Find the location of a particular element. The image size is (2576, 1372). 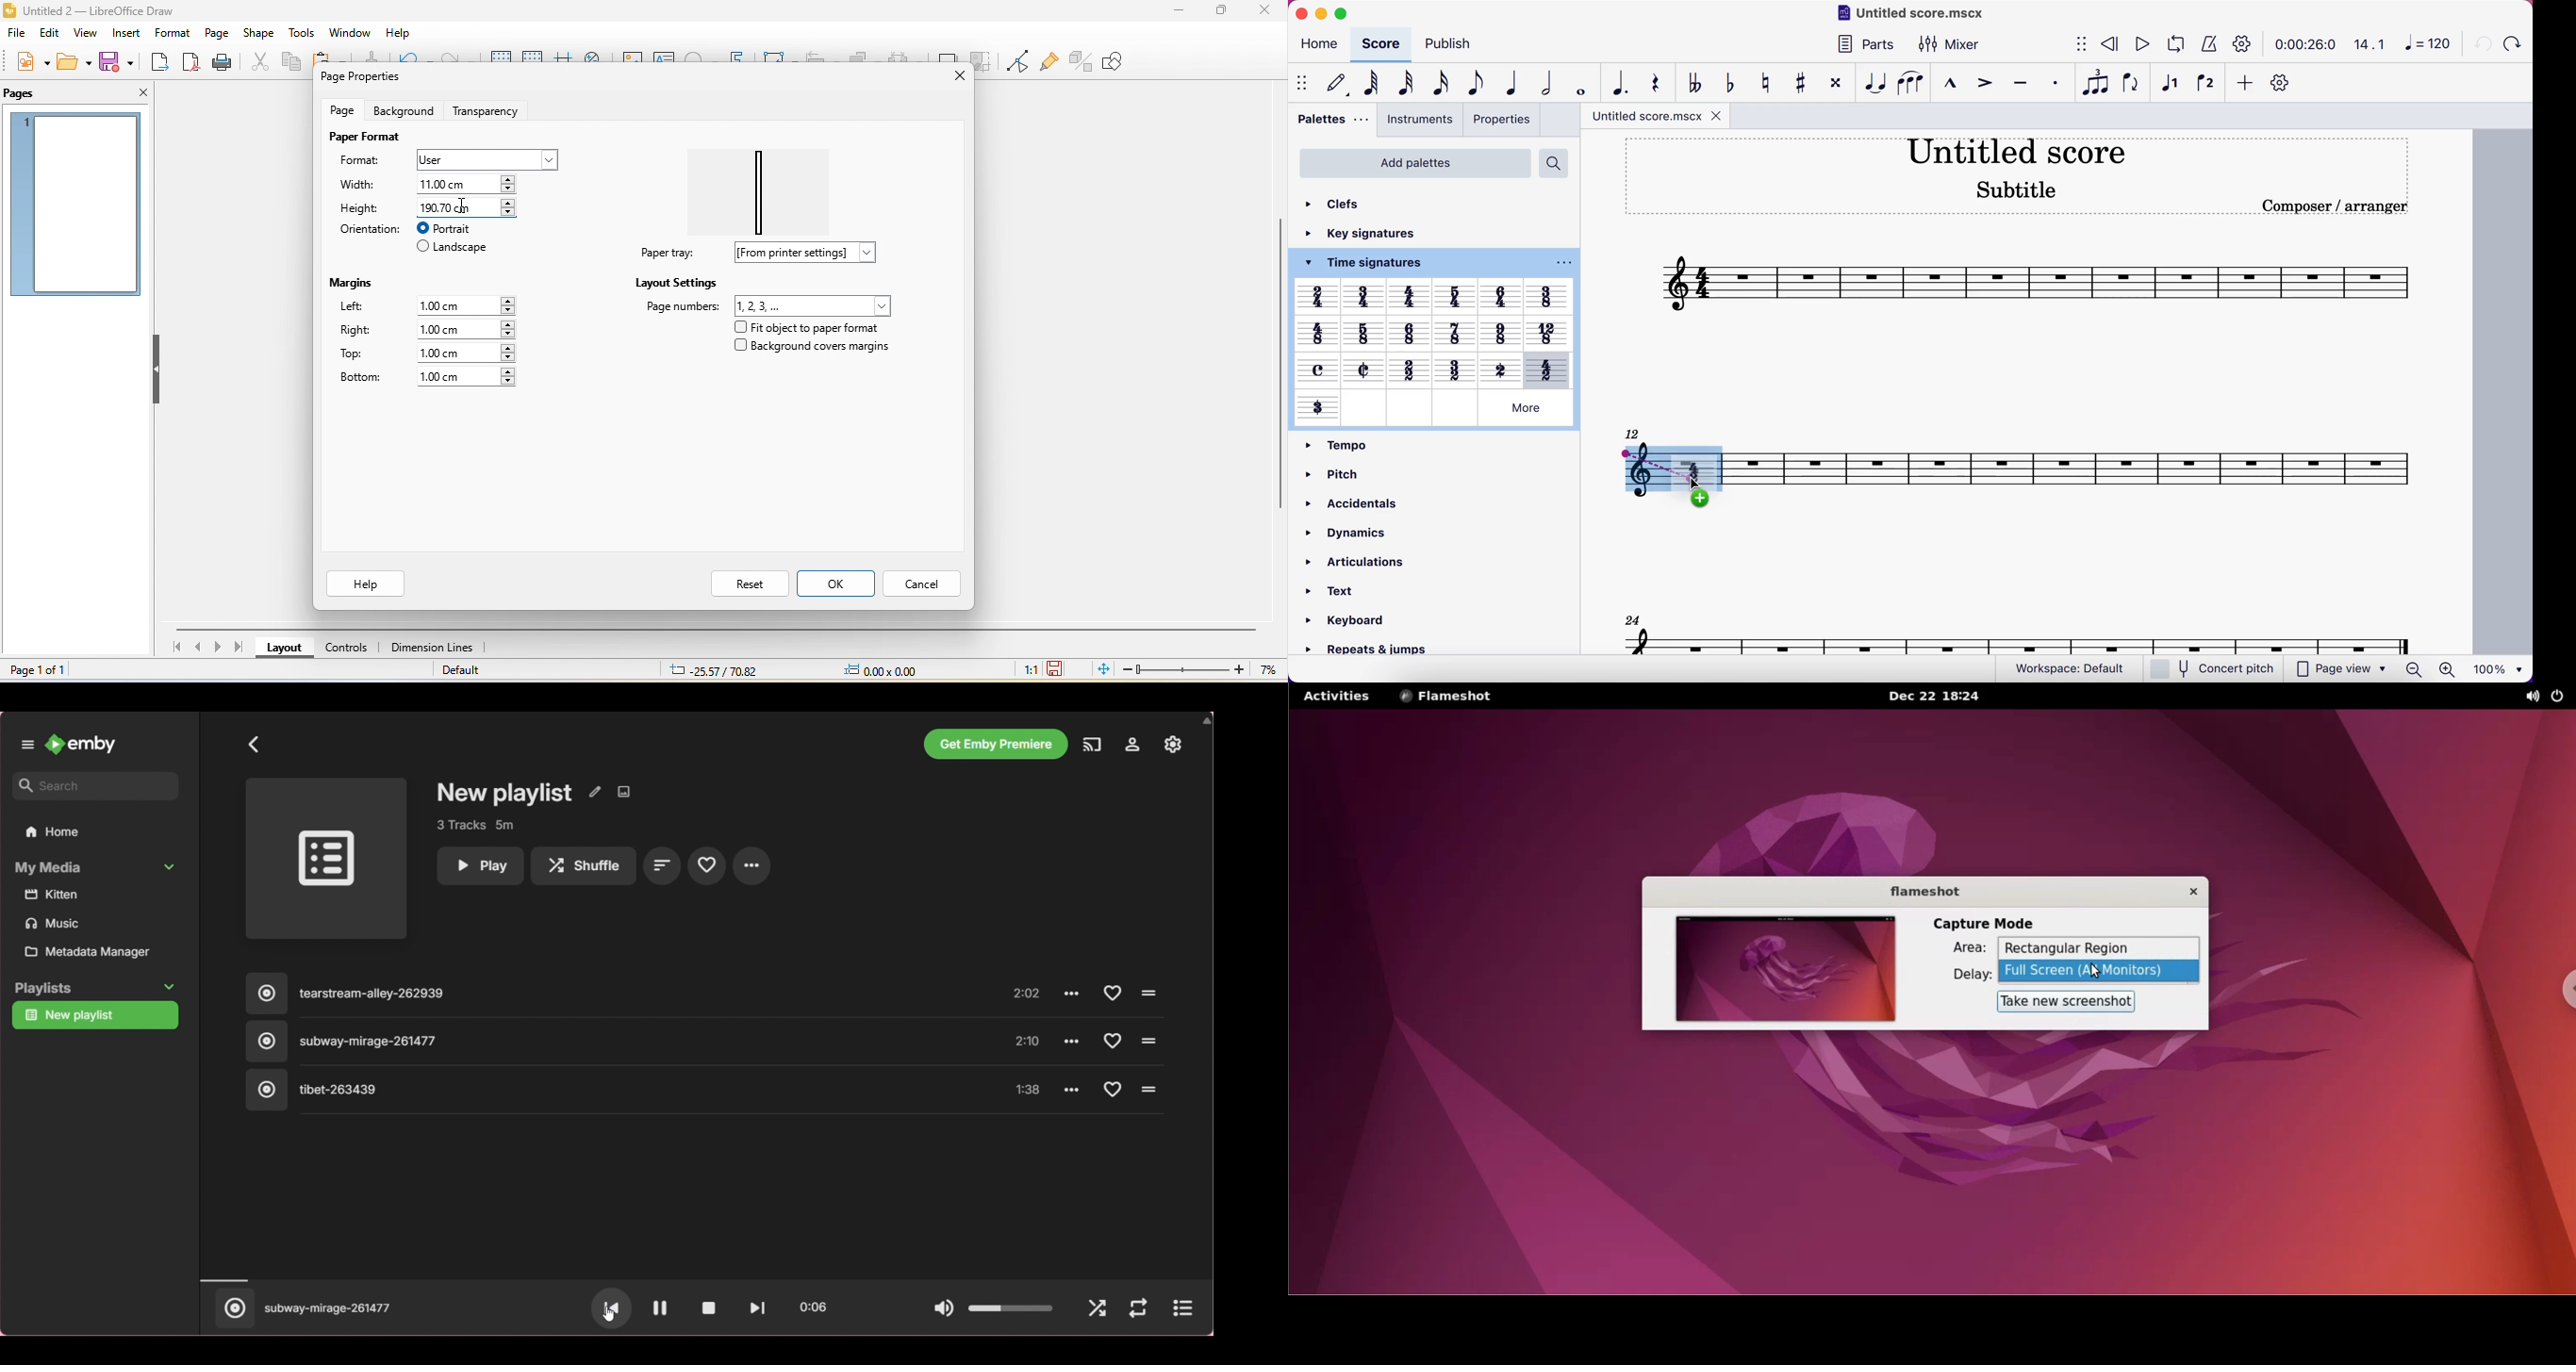

playback settings is located at coordinates (2242, 45).